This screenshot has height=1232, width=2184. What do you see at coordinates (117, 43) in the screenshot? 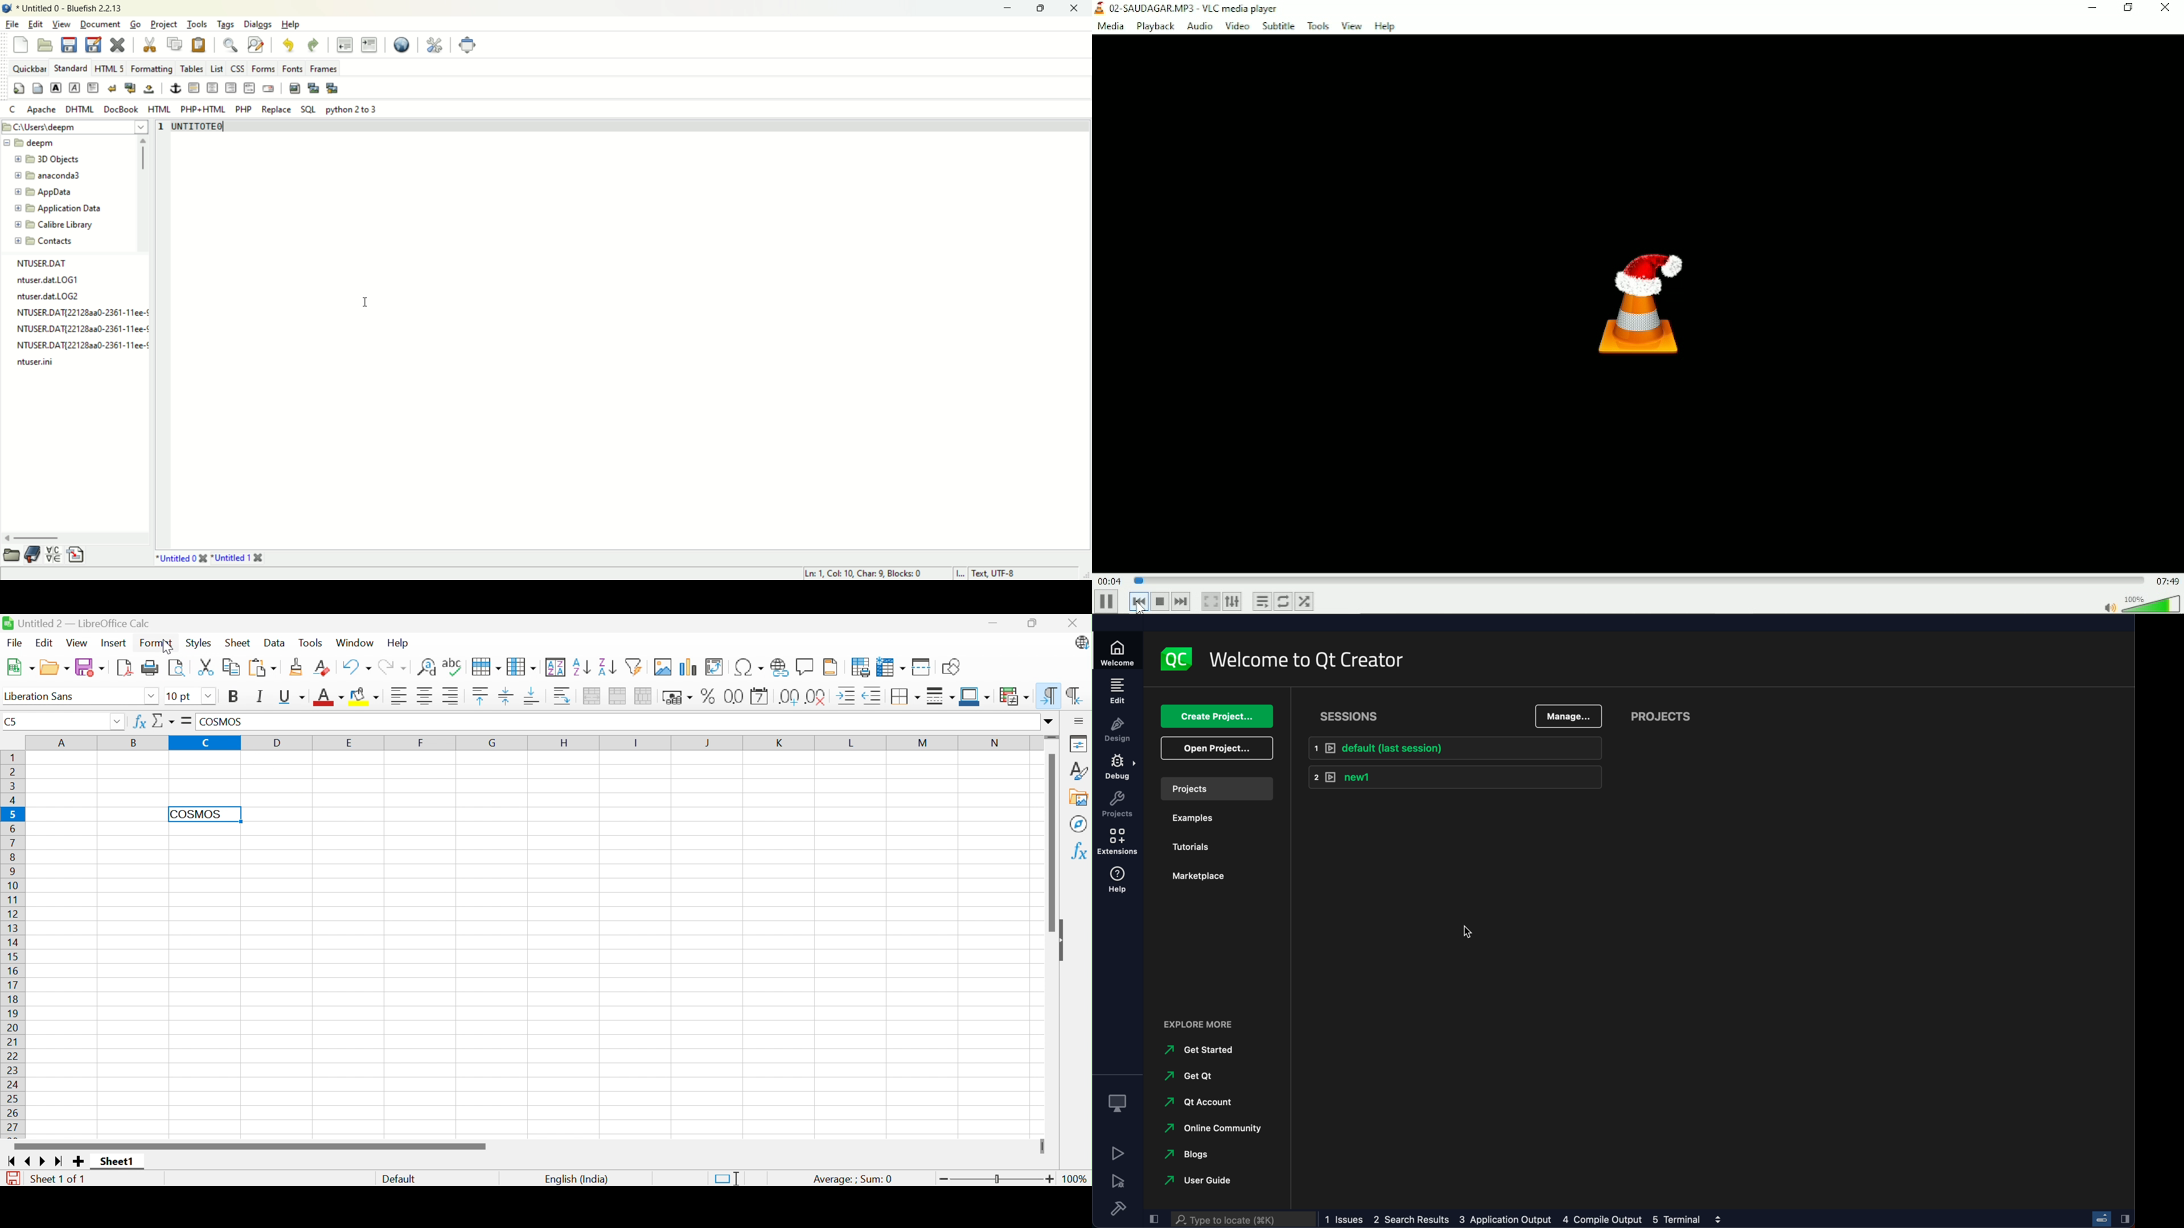
I see `close` at bounding box center [117, 43].